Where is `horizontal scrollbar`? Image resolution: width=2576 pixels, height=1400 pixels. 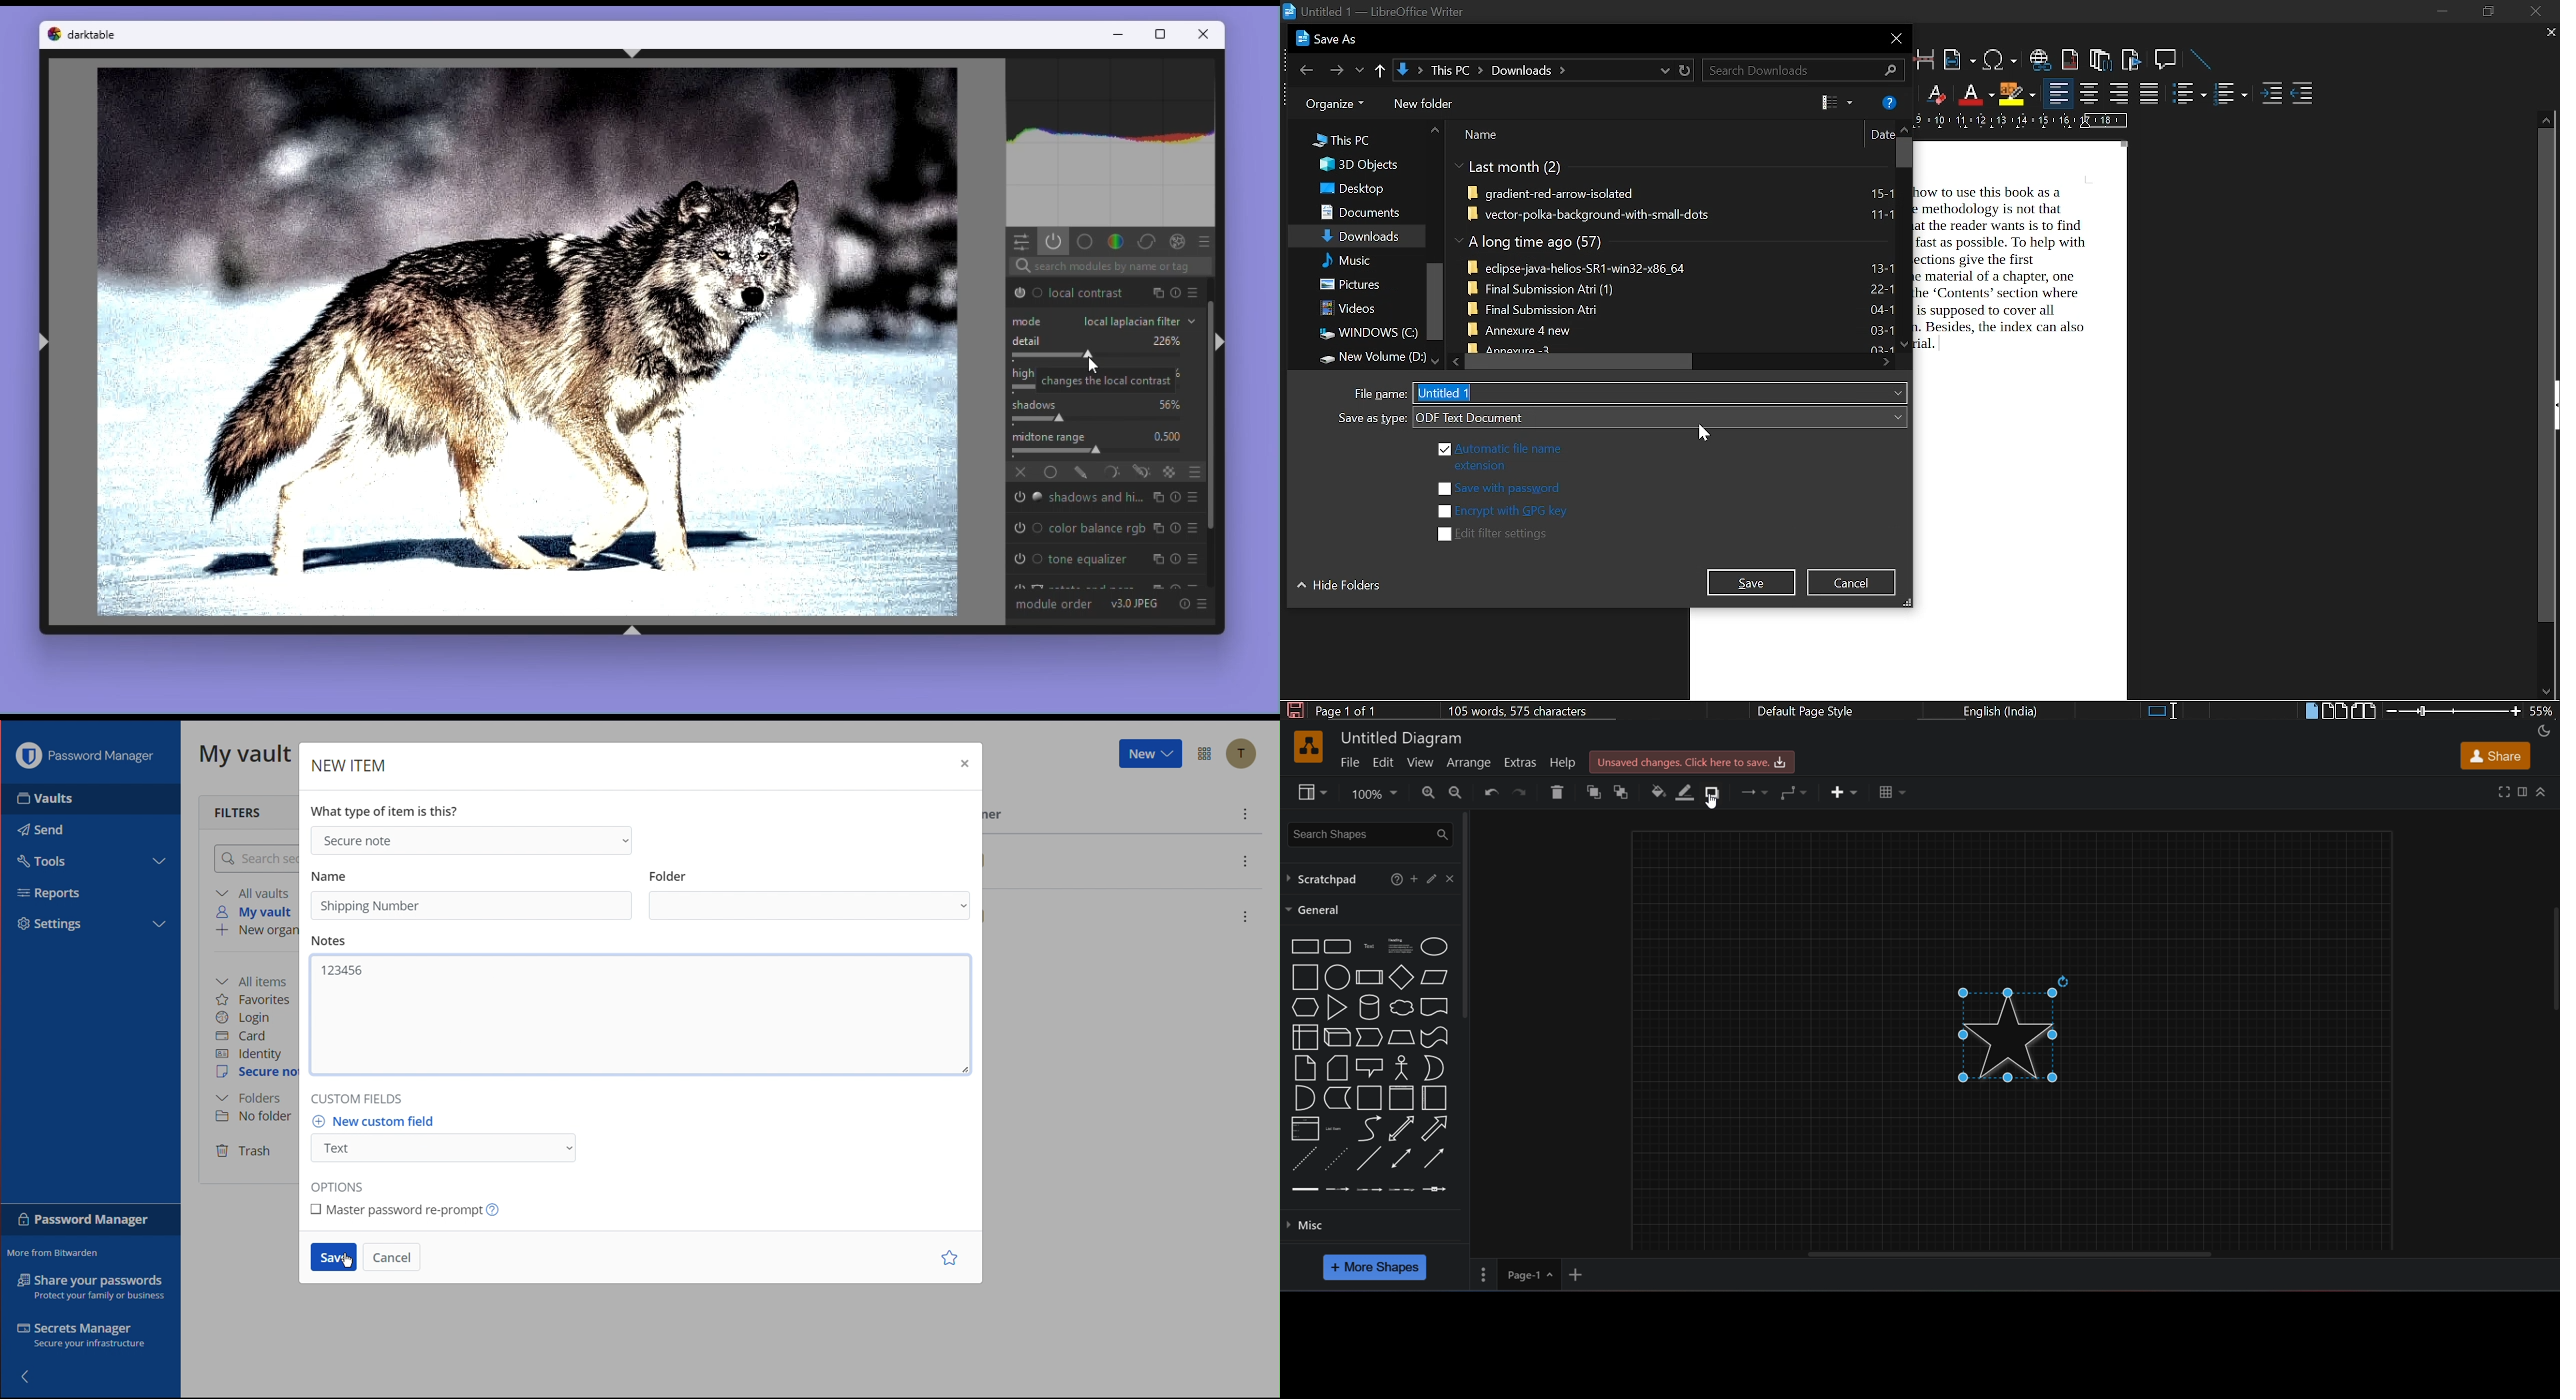
horizontal scrollbar is located at coordinates (1577, 362).